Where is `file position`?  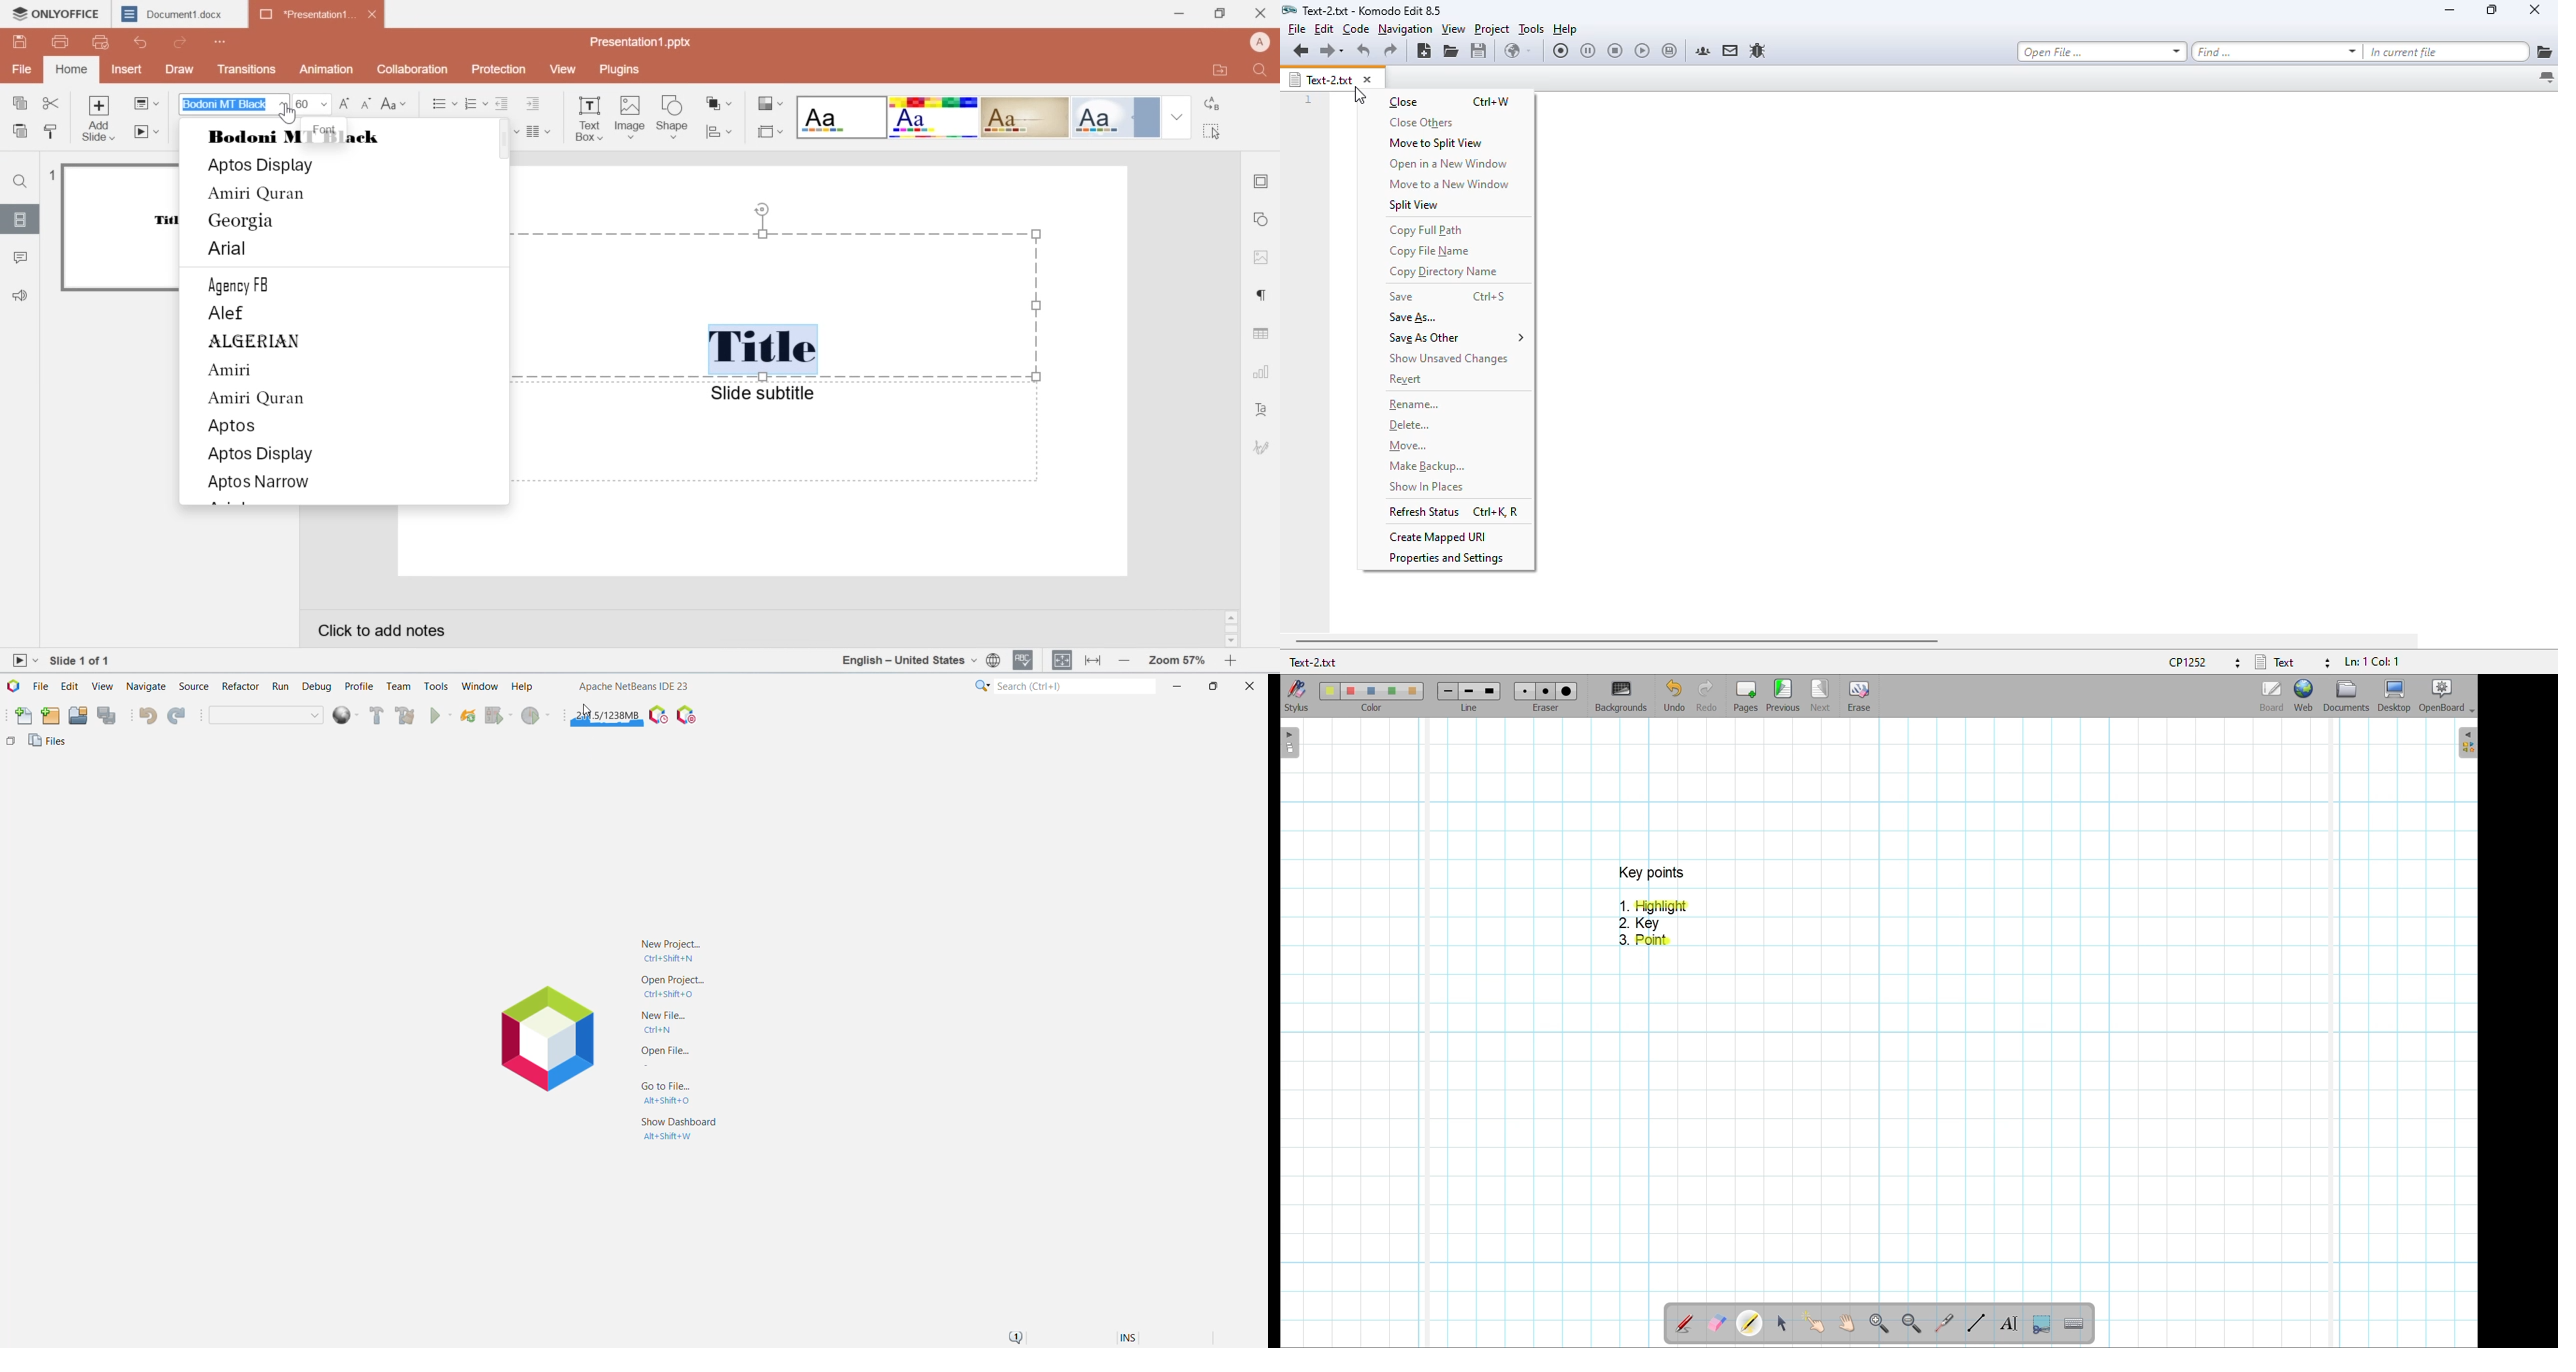 file position is located at coordinates (2371, 662).